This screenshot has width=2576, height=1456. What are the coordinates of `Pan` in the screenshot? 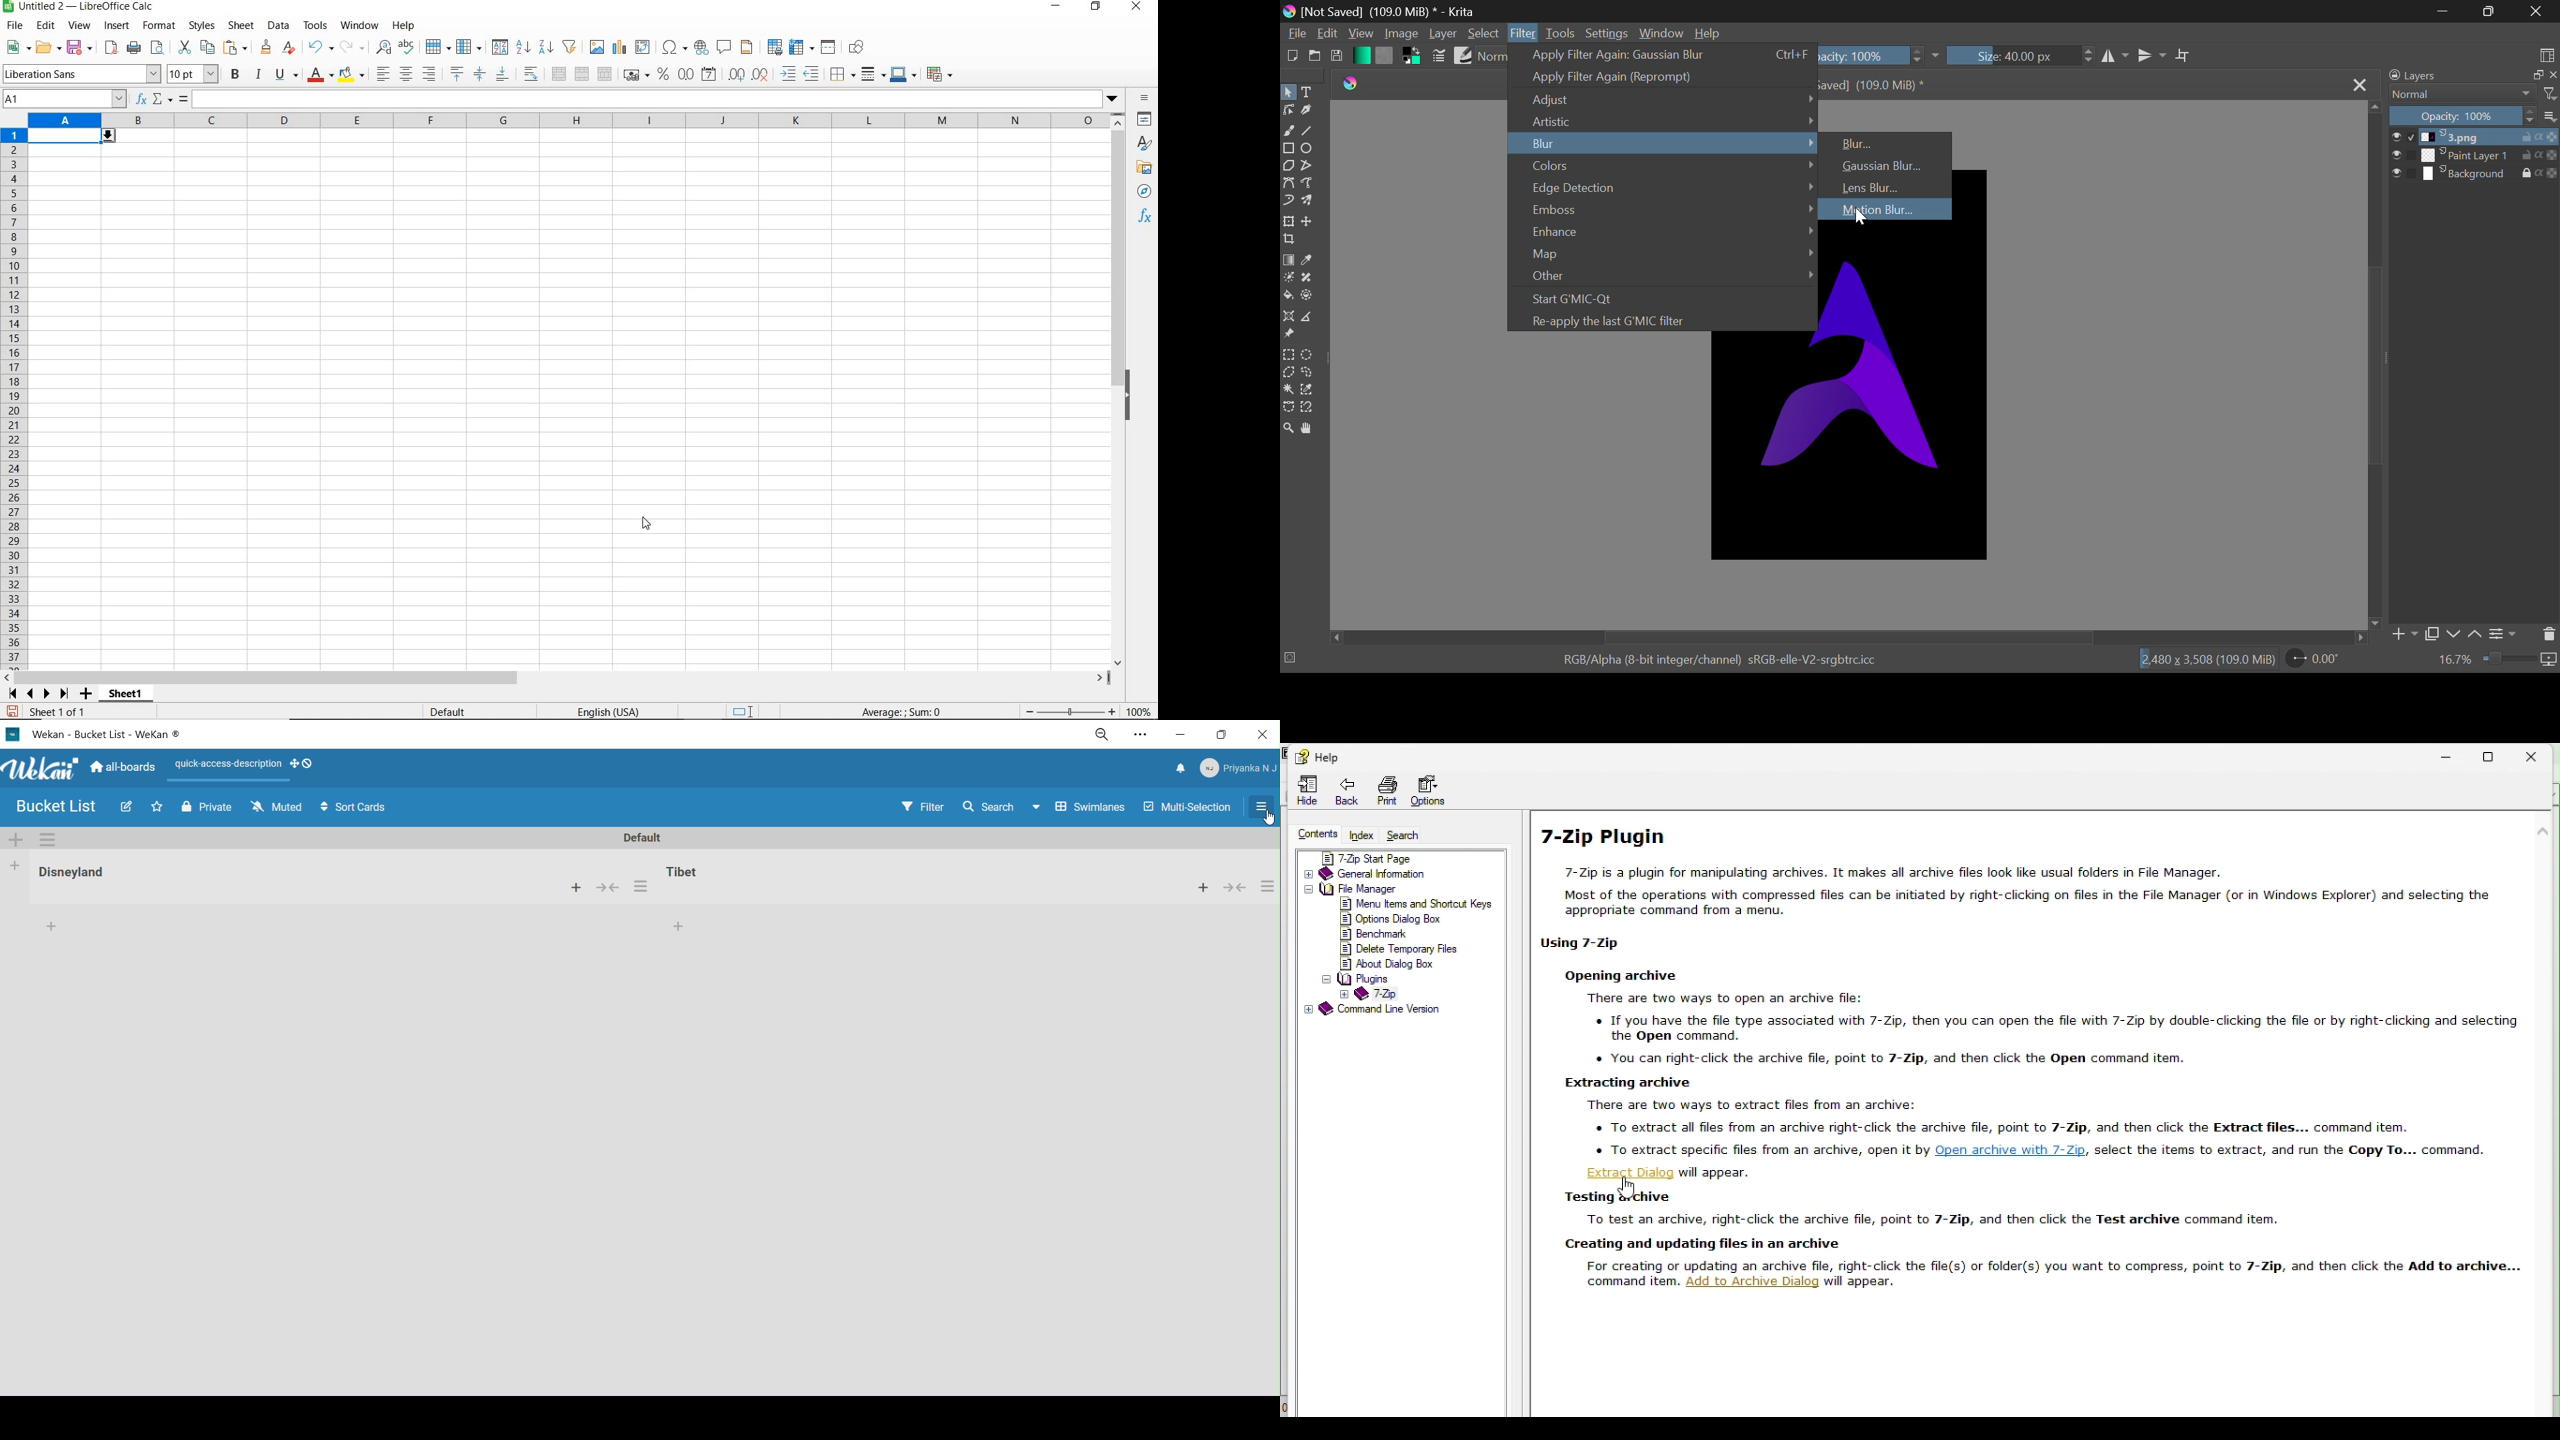 It's located at (1312, 429).